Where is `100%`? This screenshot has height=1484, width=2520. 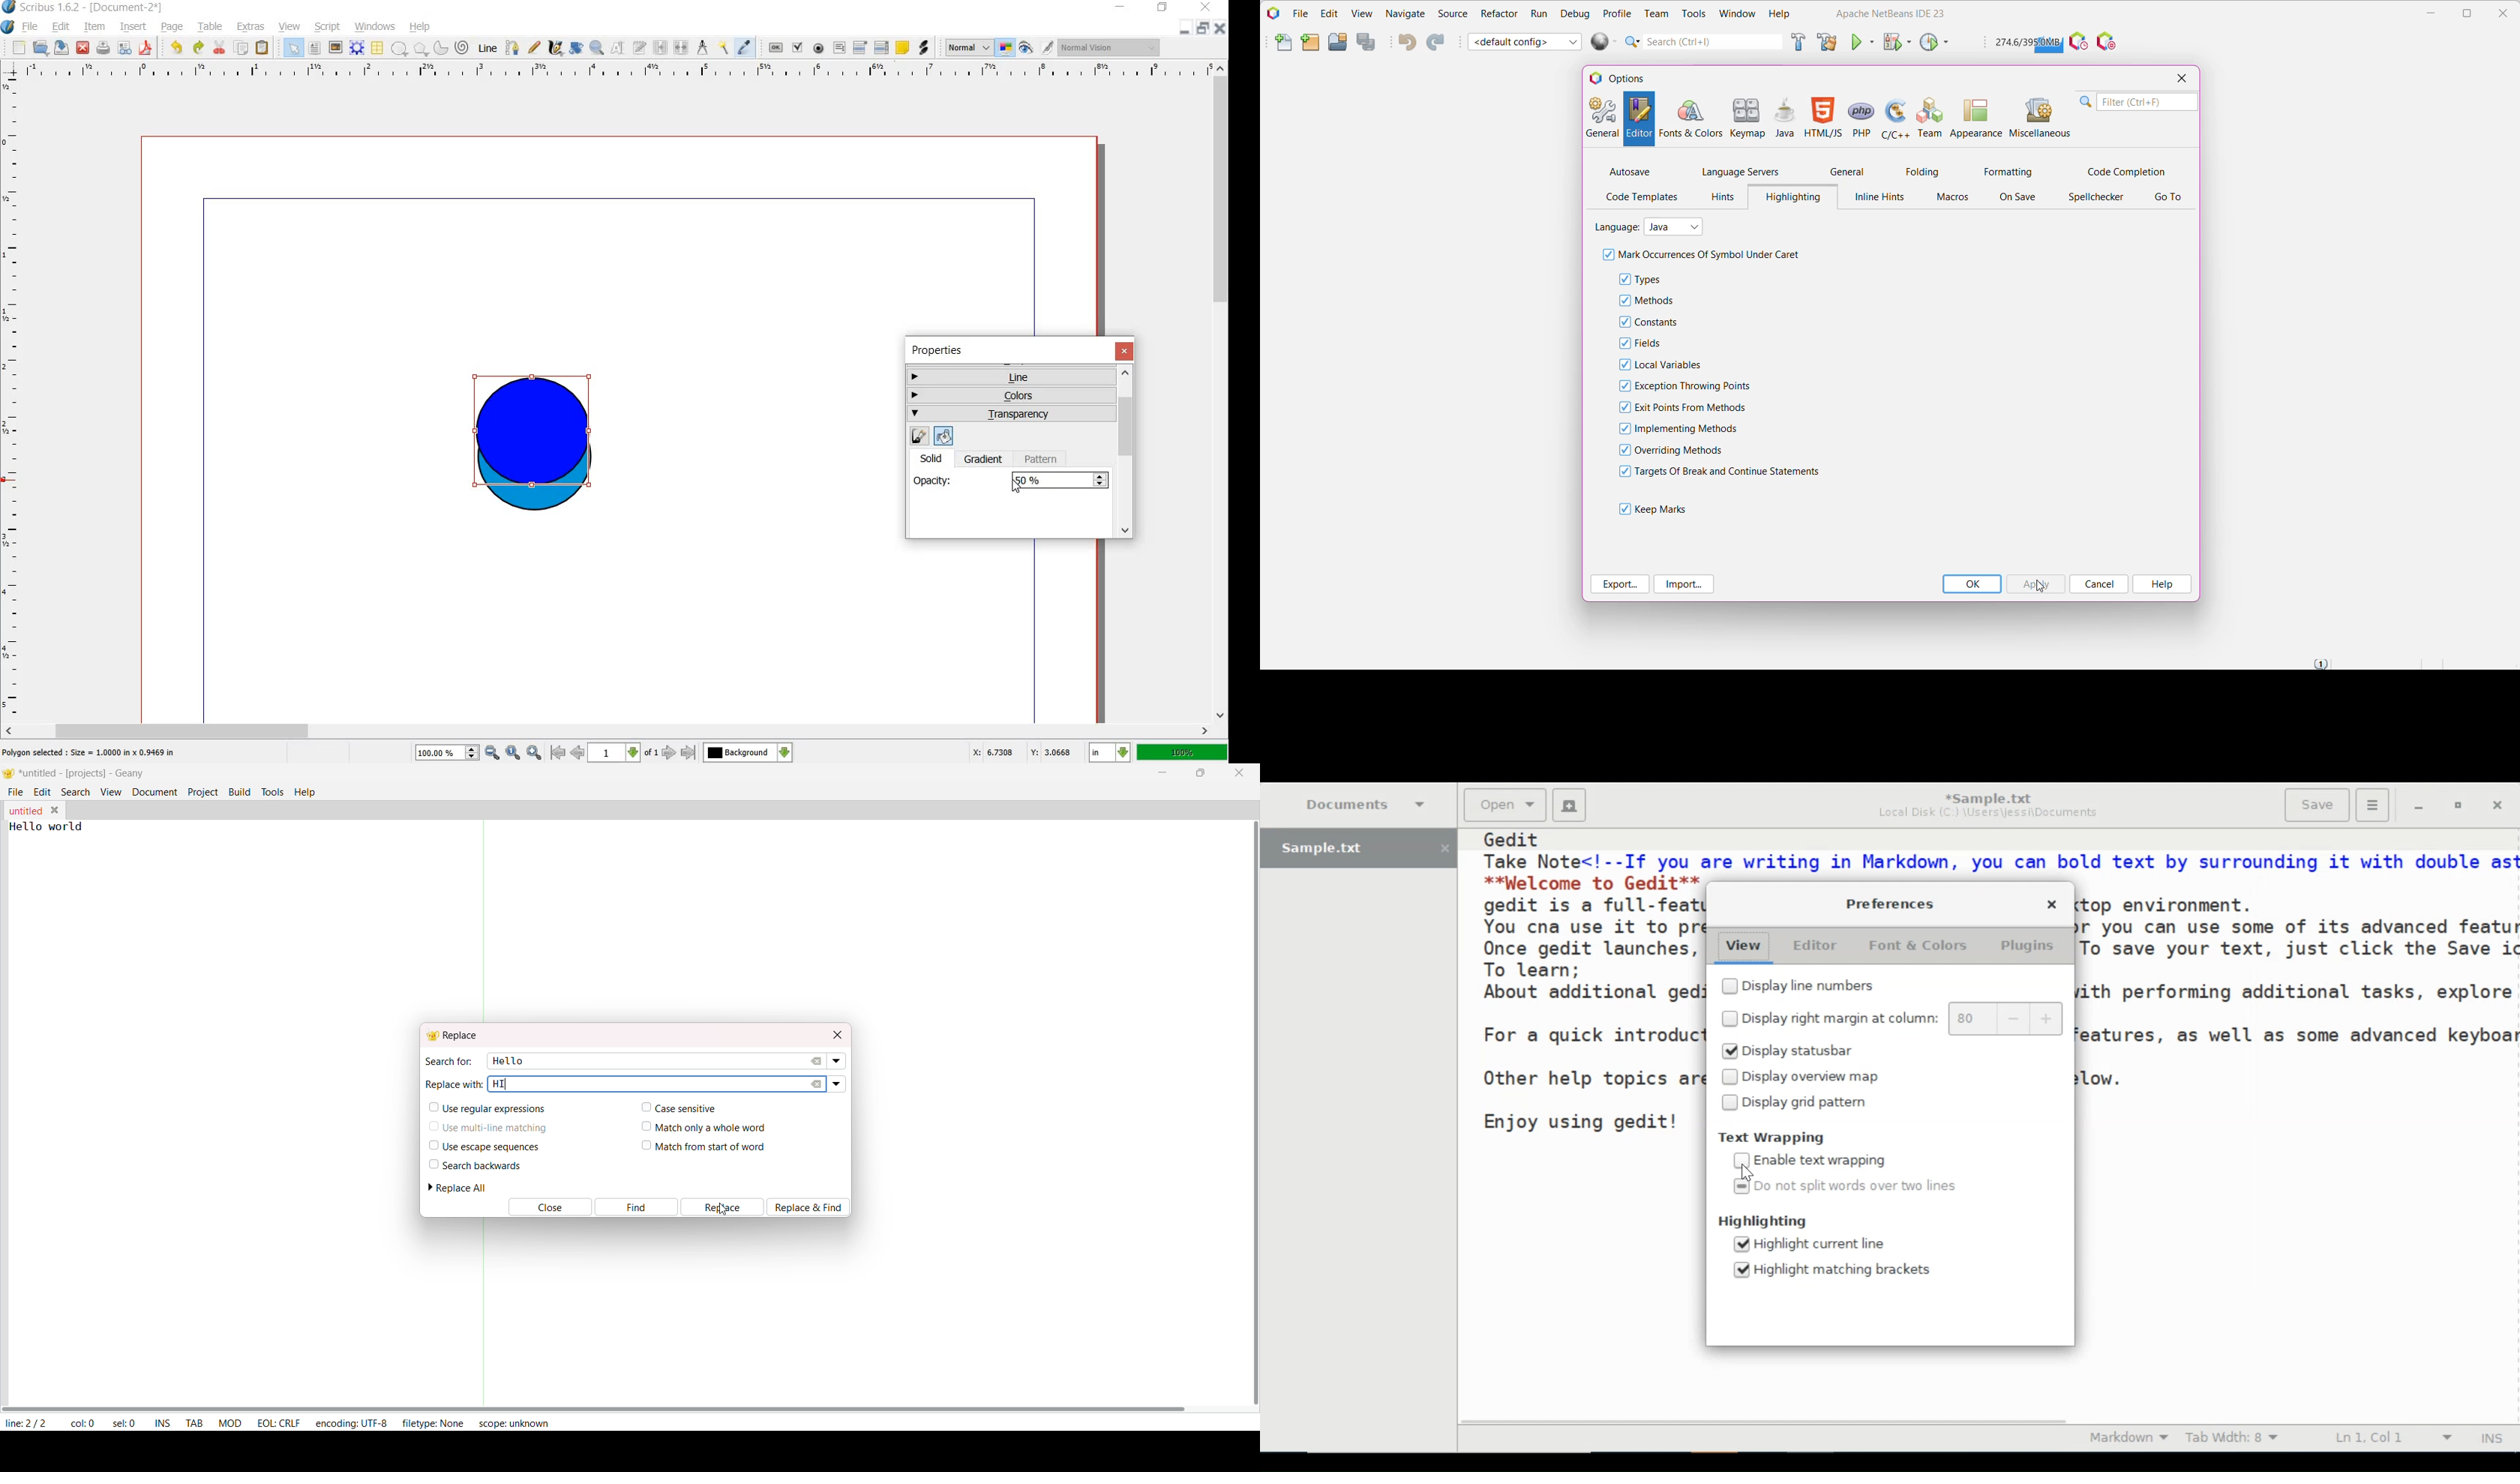
100% is located at coordinates (1050, 480).